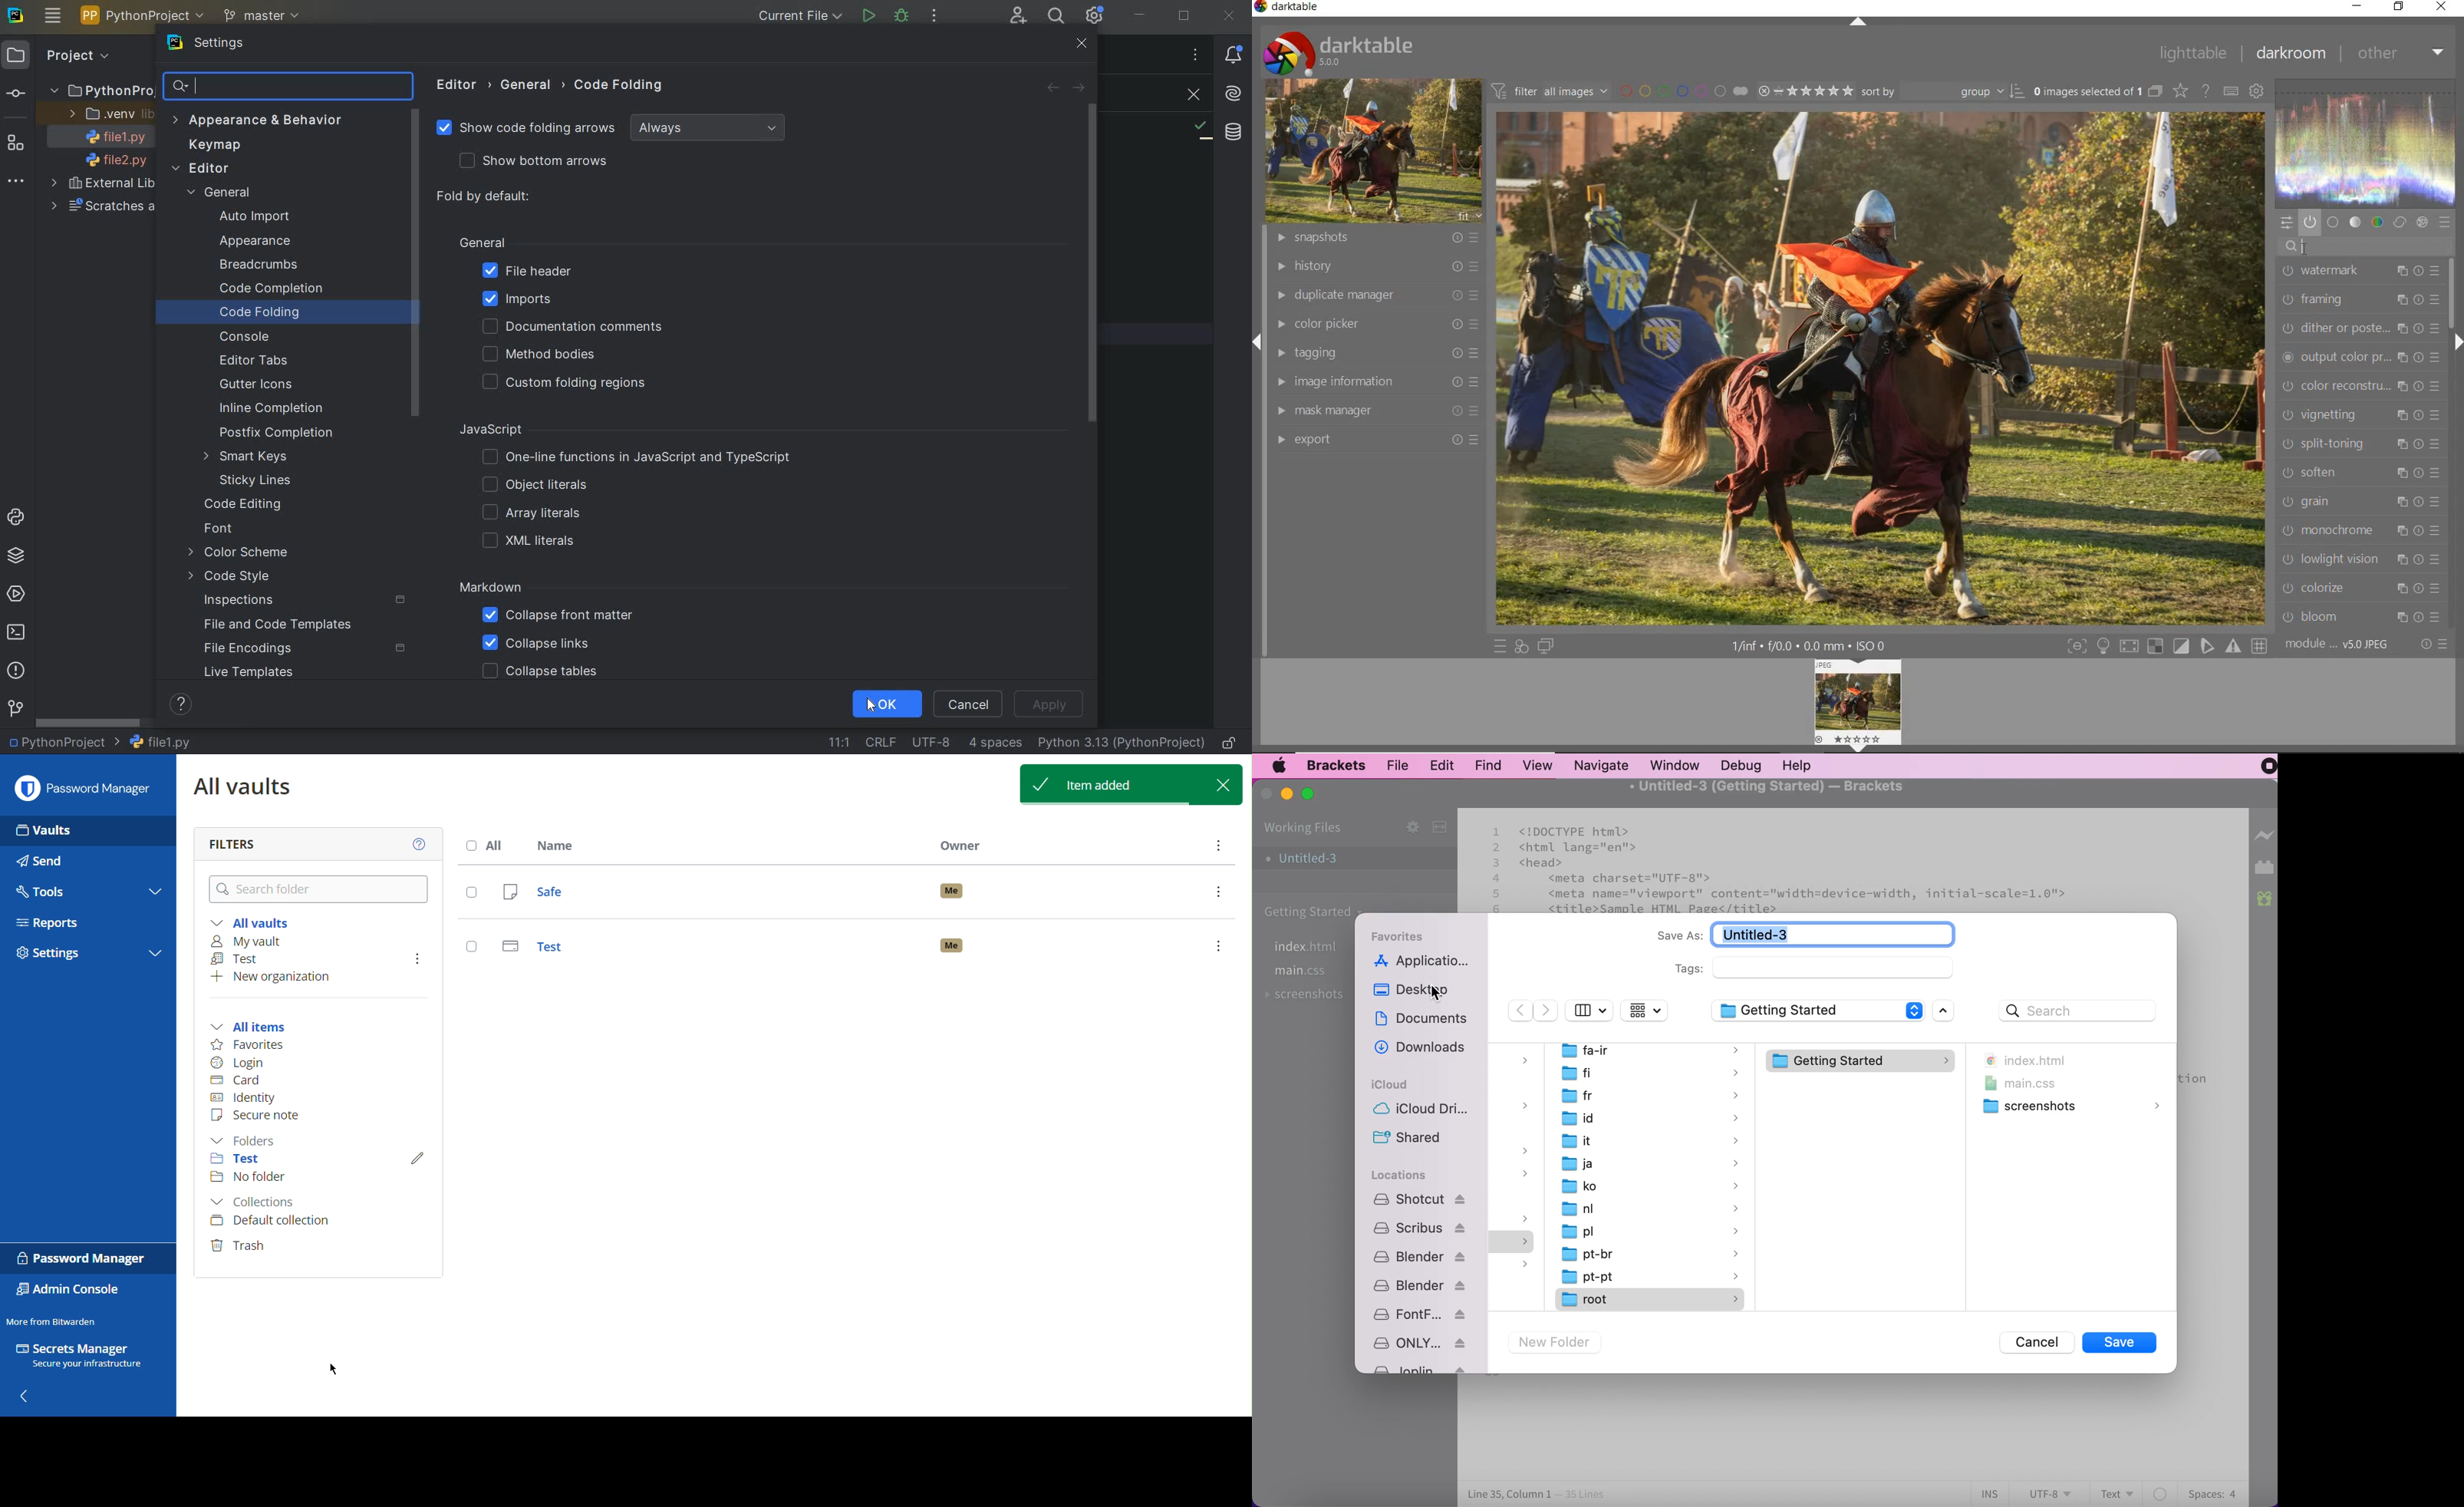  I want to click on getting started carpet, so click(1309, 914).